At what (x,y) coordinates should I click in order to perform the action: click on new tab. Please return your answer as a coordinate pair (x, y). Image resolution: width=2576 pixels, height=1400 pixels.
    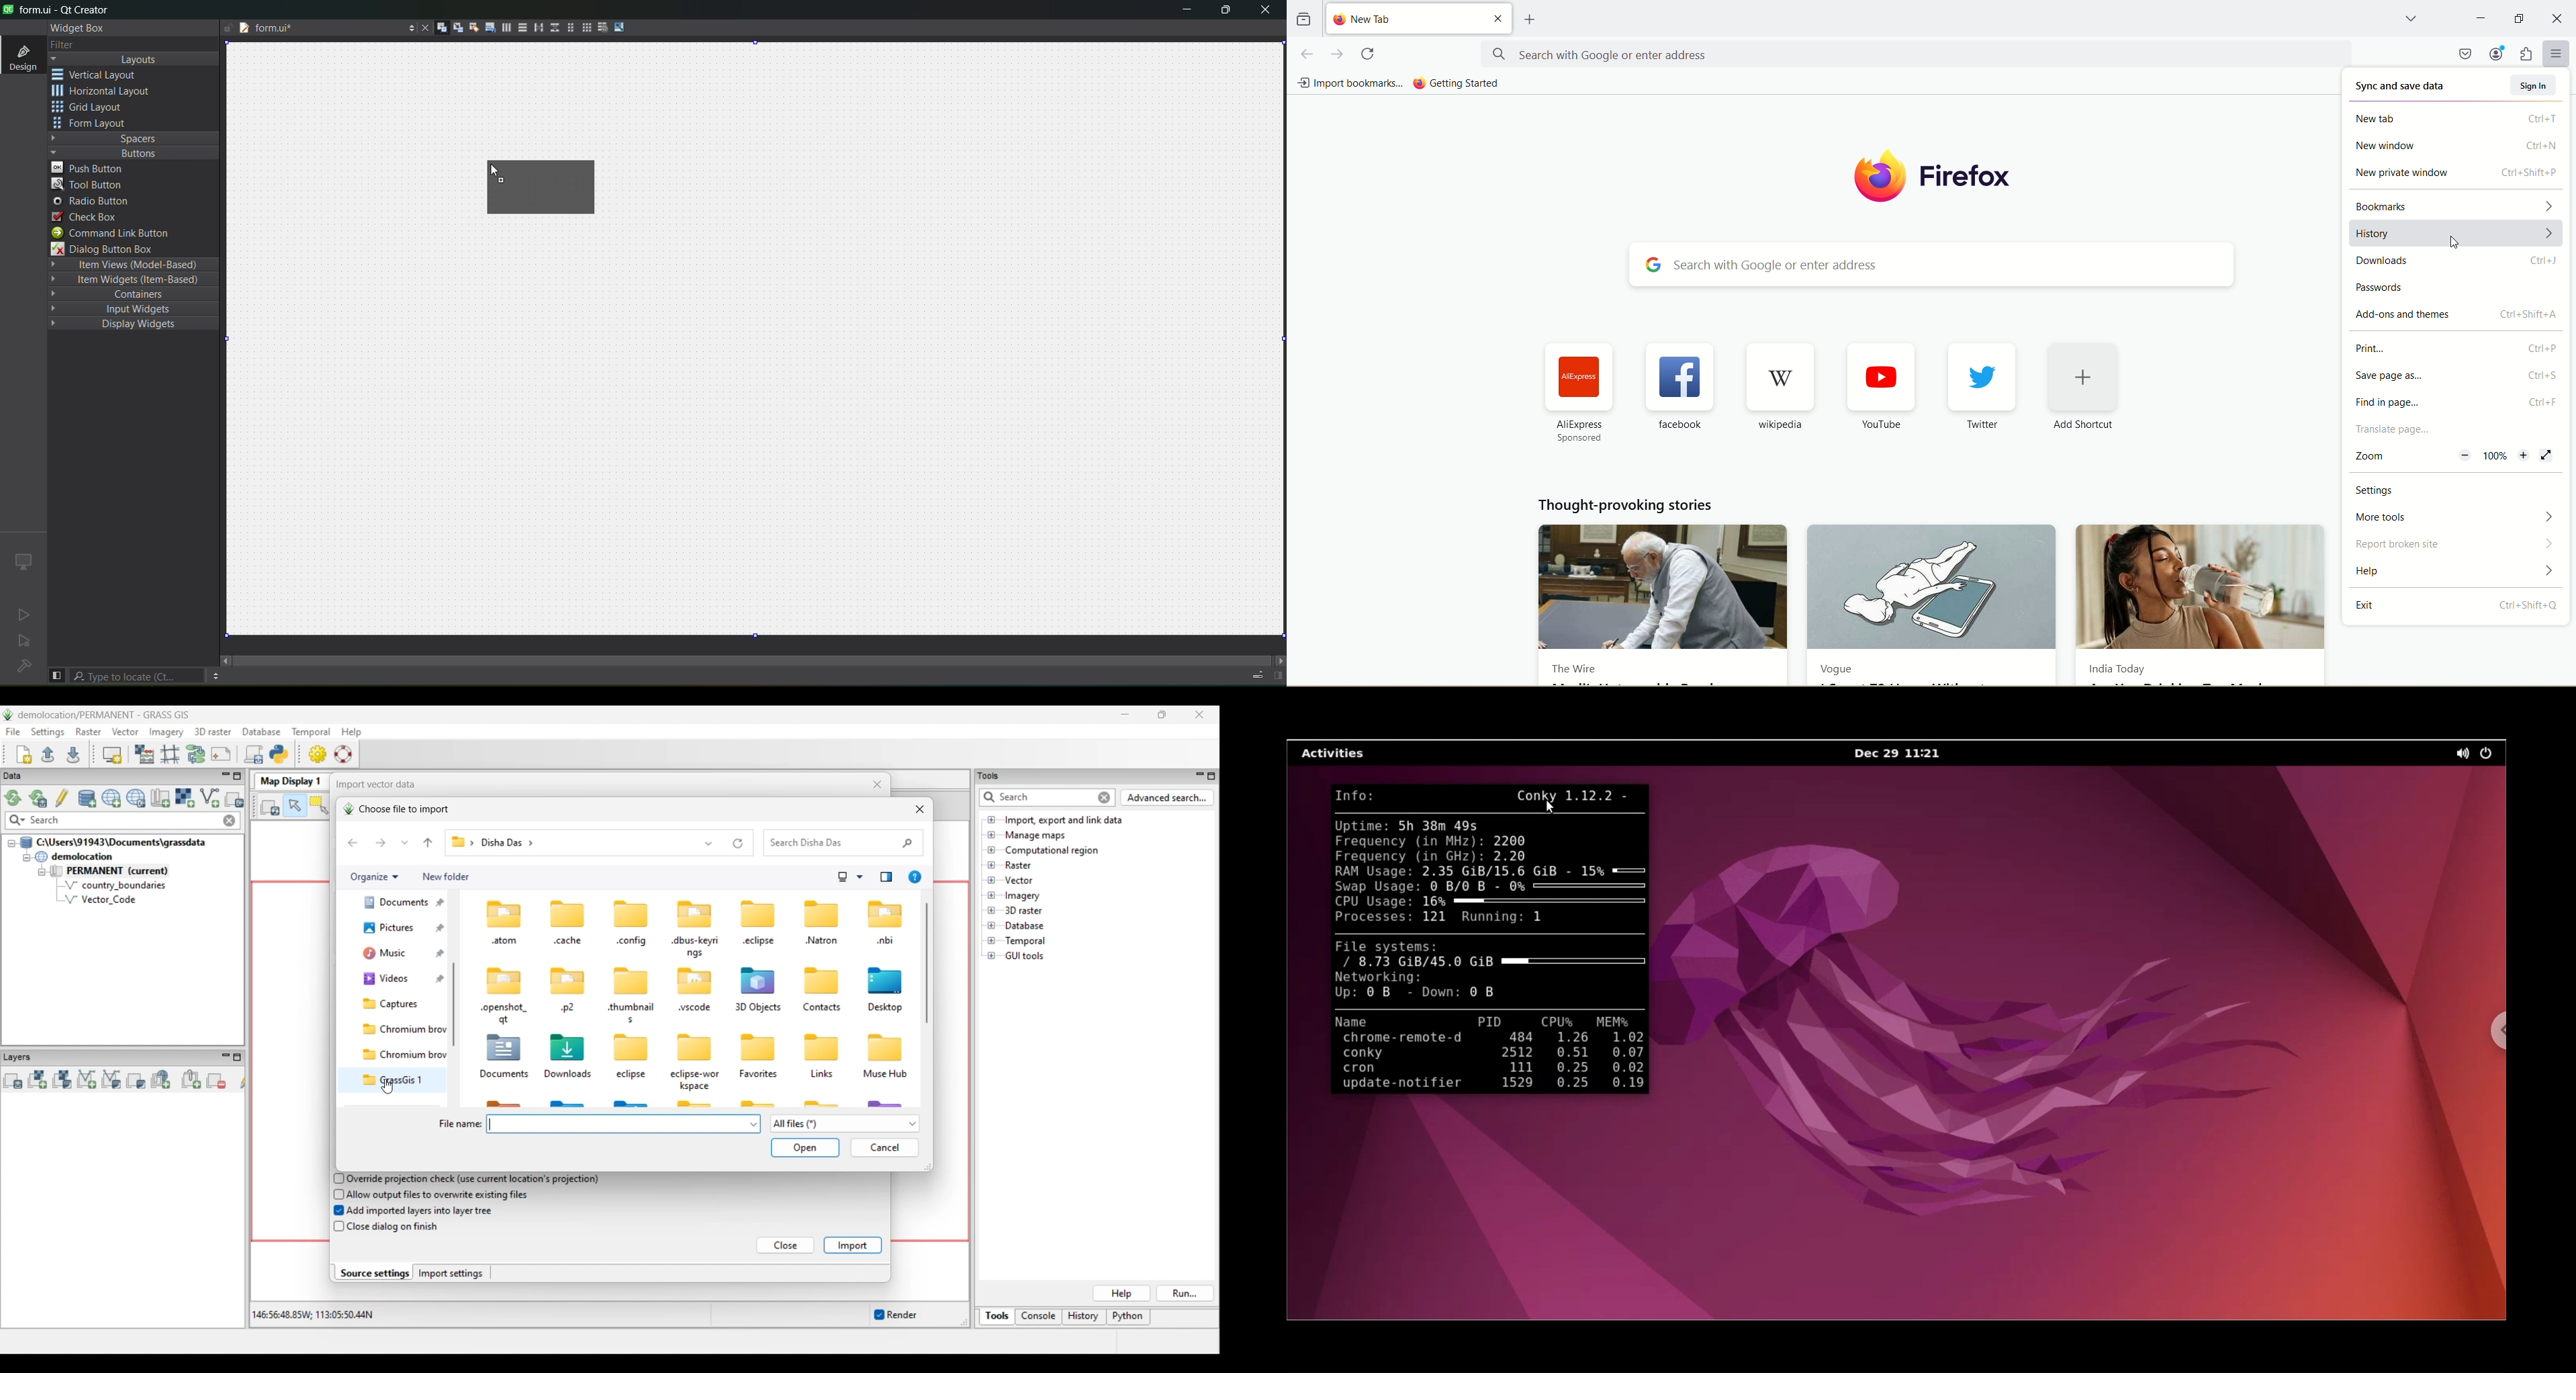
    Looking at the image, I should click on (2456, 117).